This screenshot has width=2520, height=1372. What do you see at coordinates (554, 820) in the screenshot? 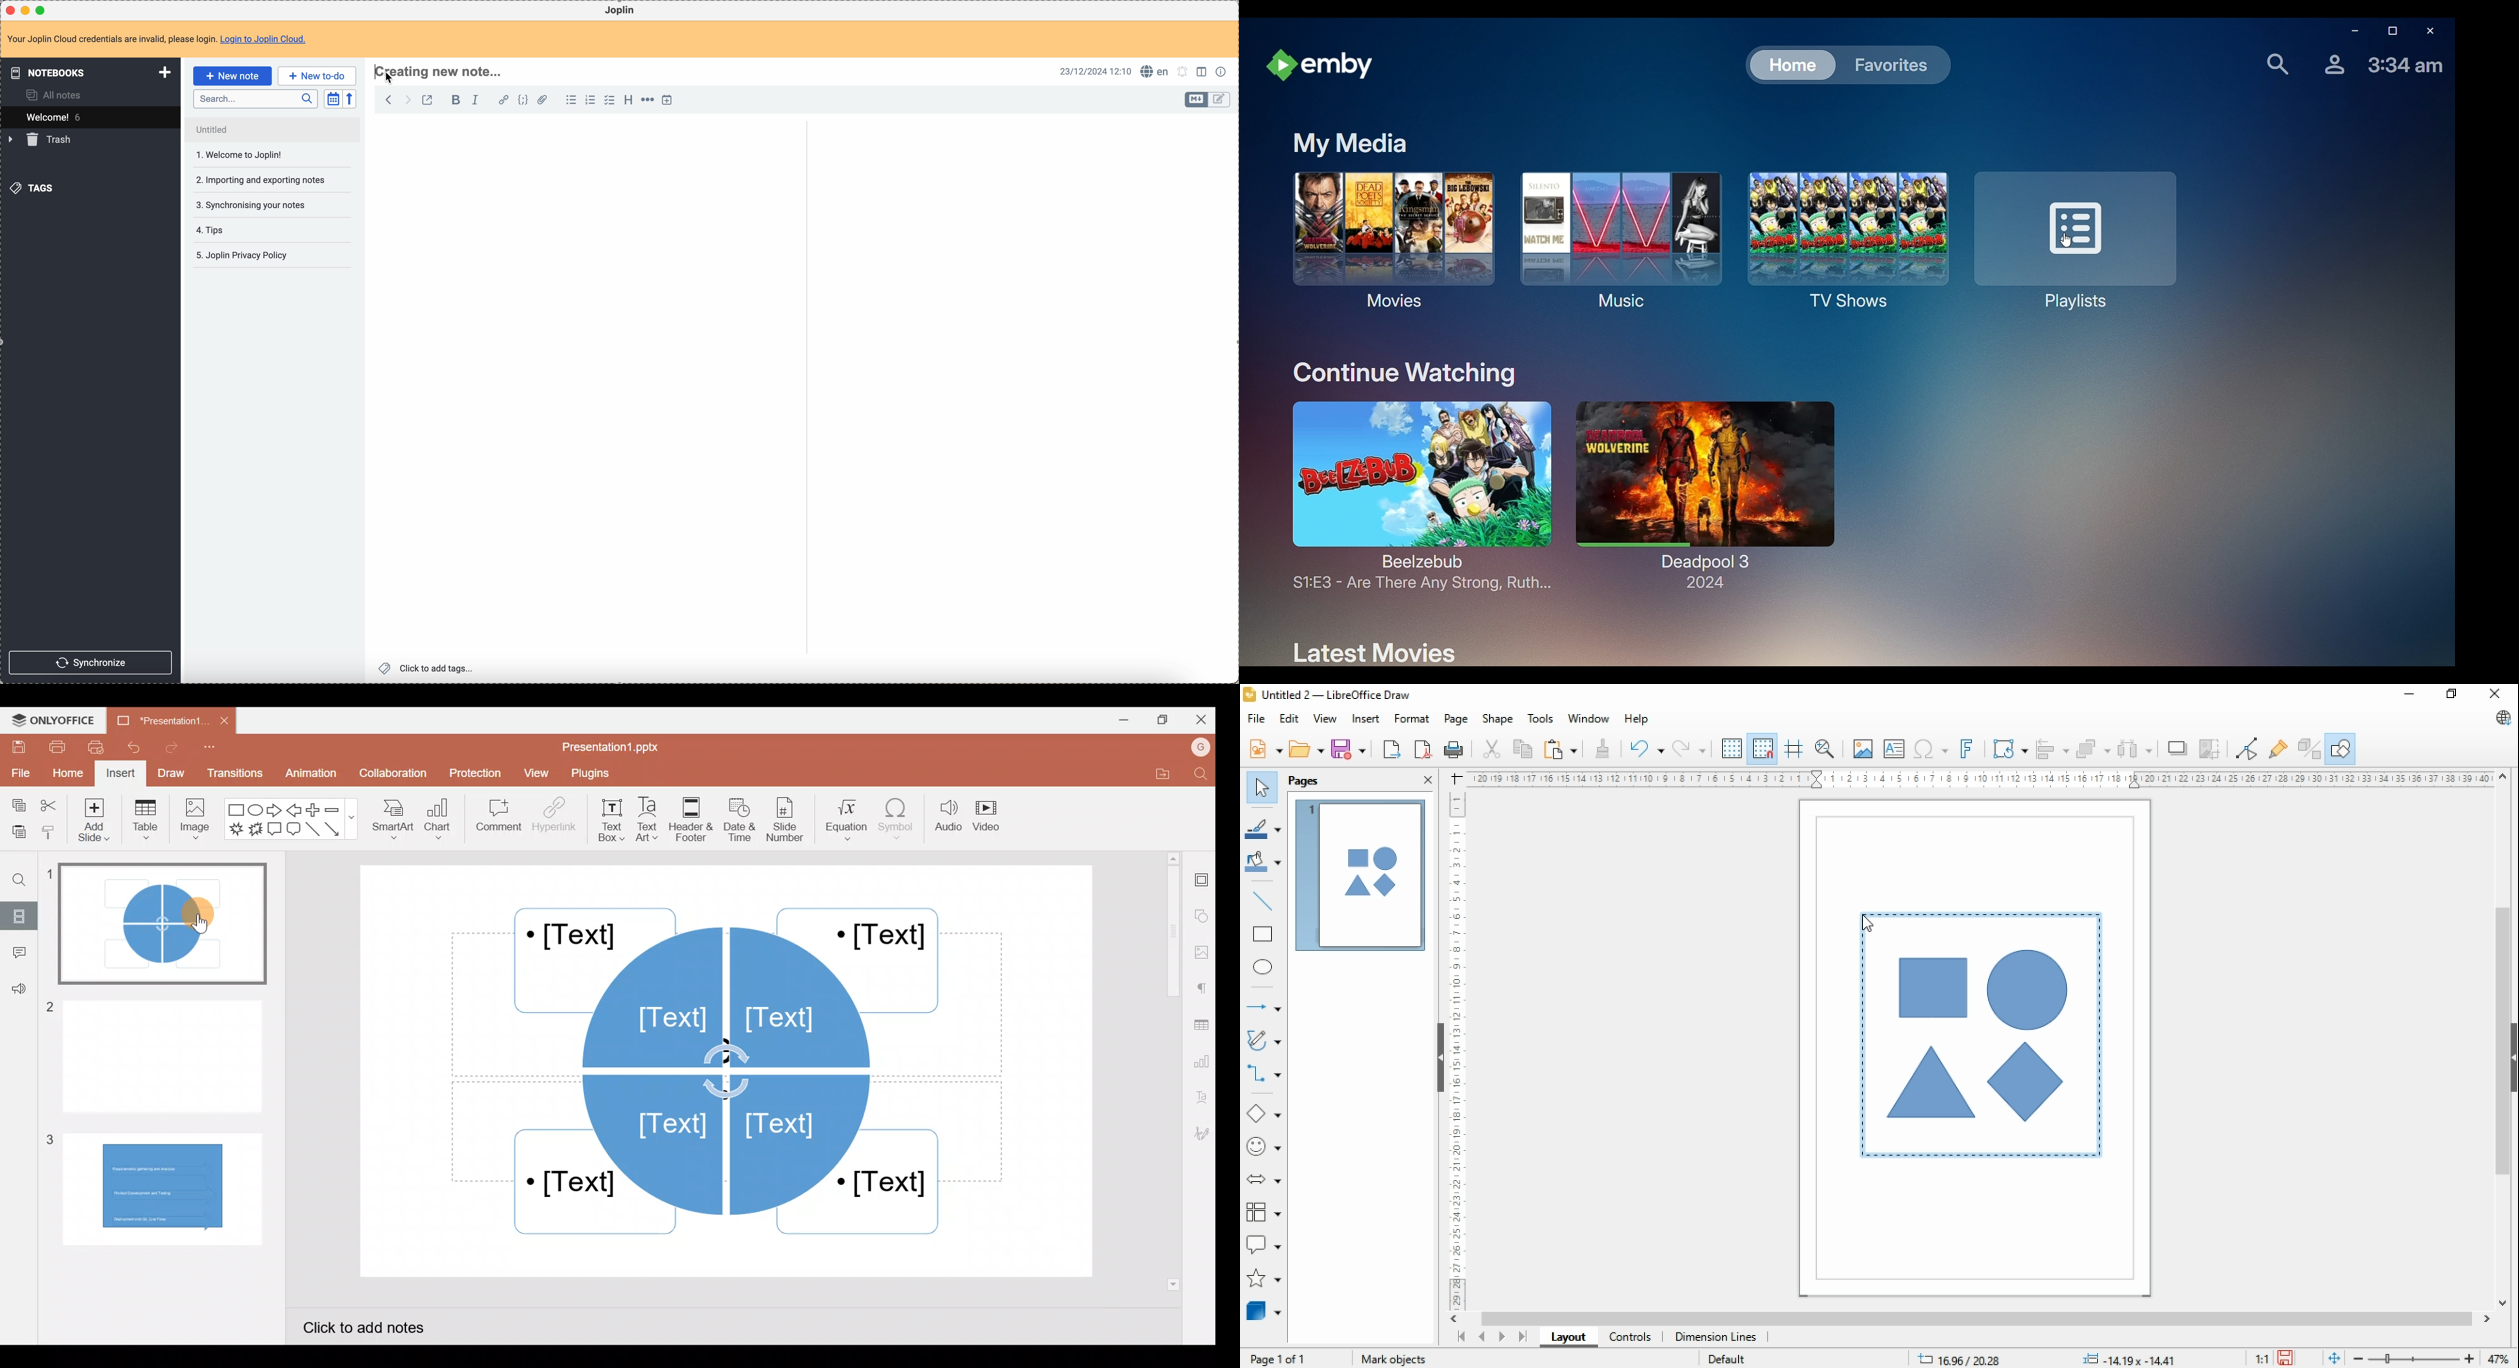
I see `Hyperlink` at bounding box center [554, 820].